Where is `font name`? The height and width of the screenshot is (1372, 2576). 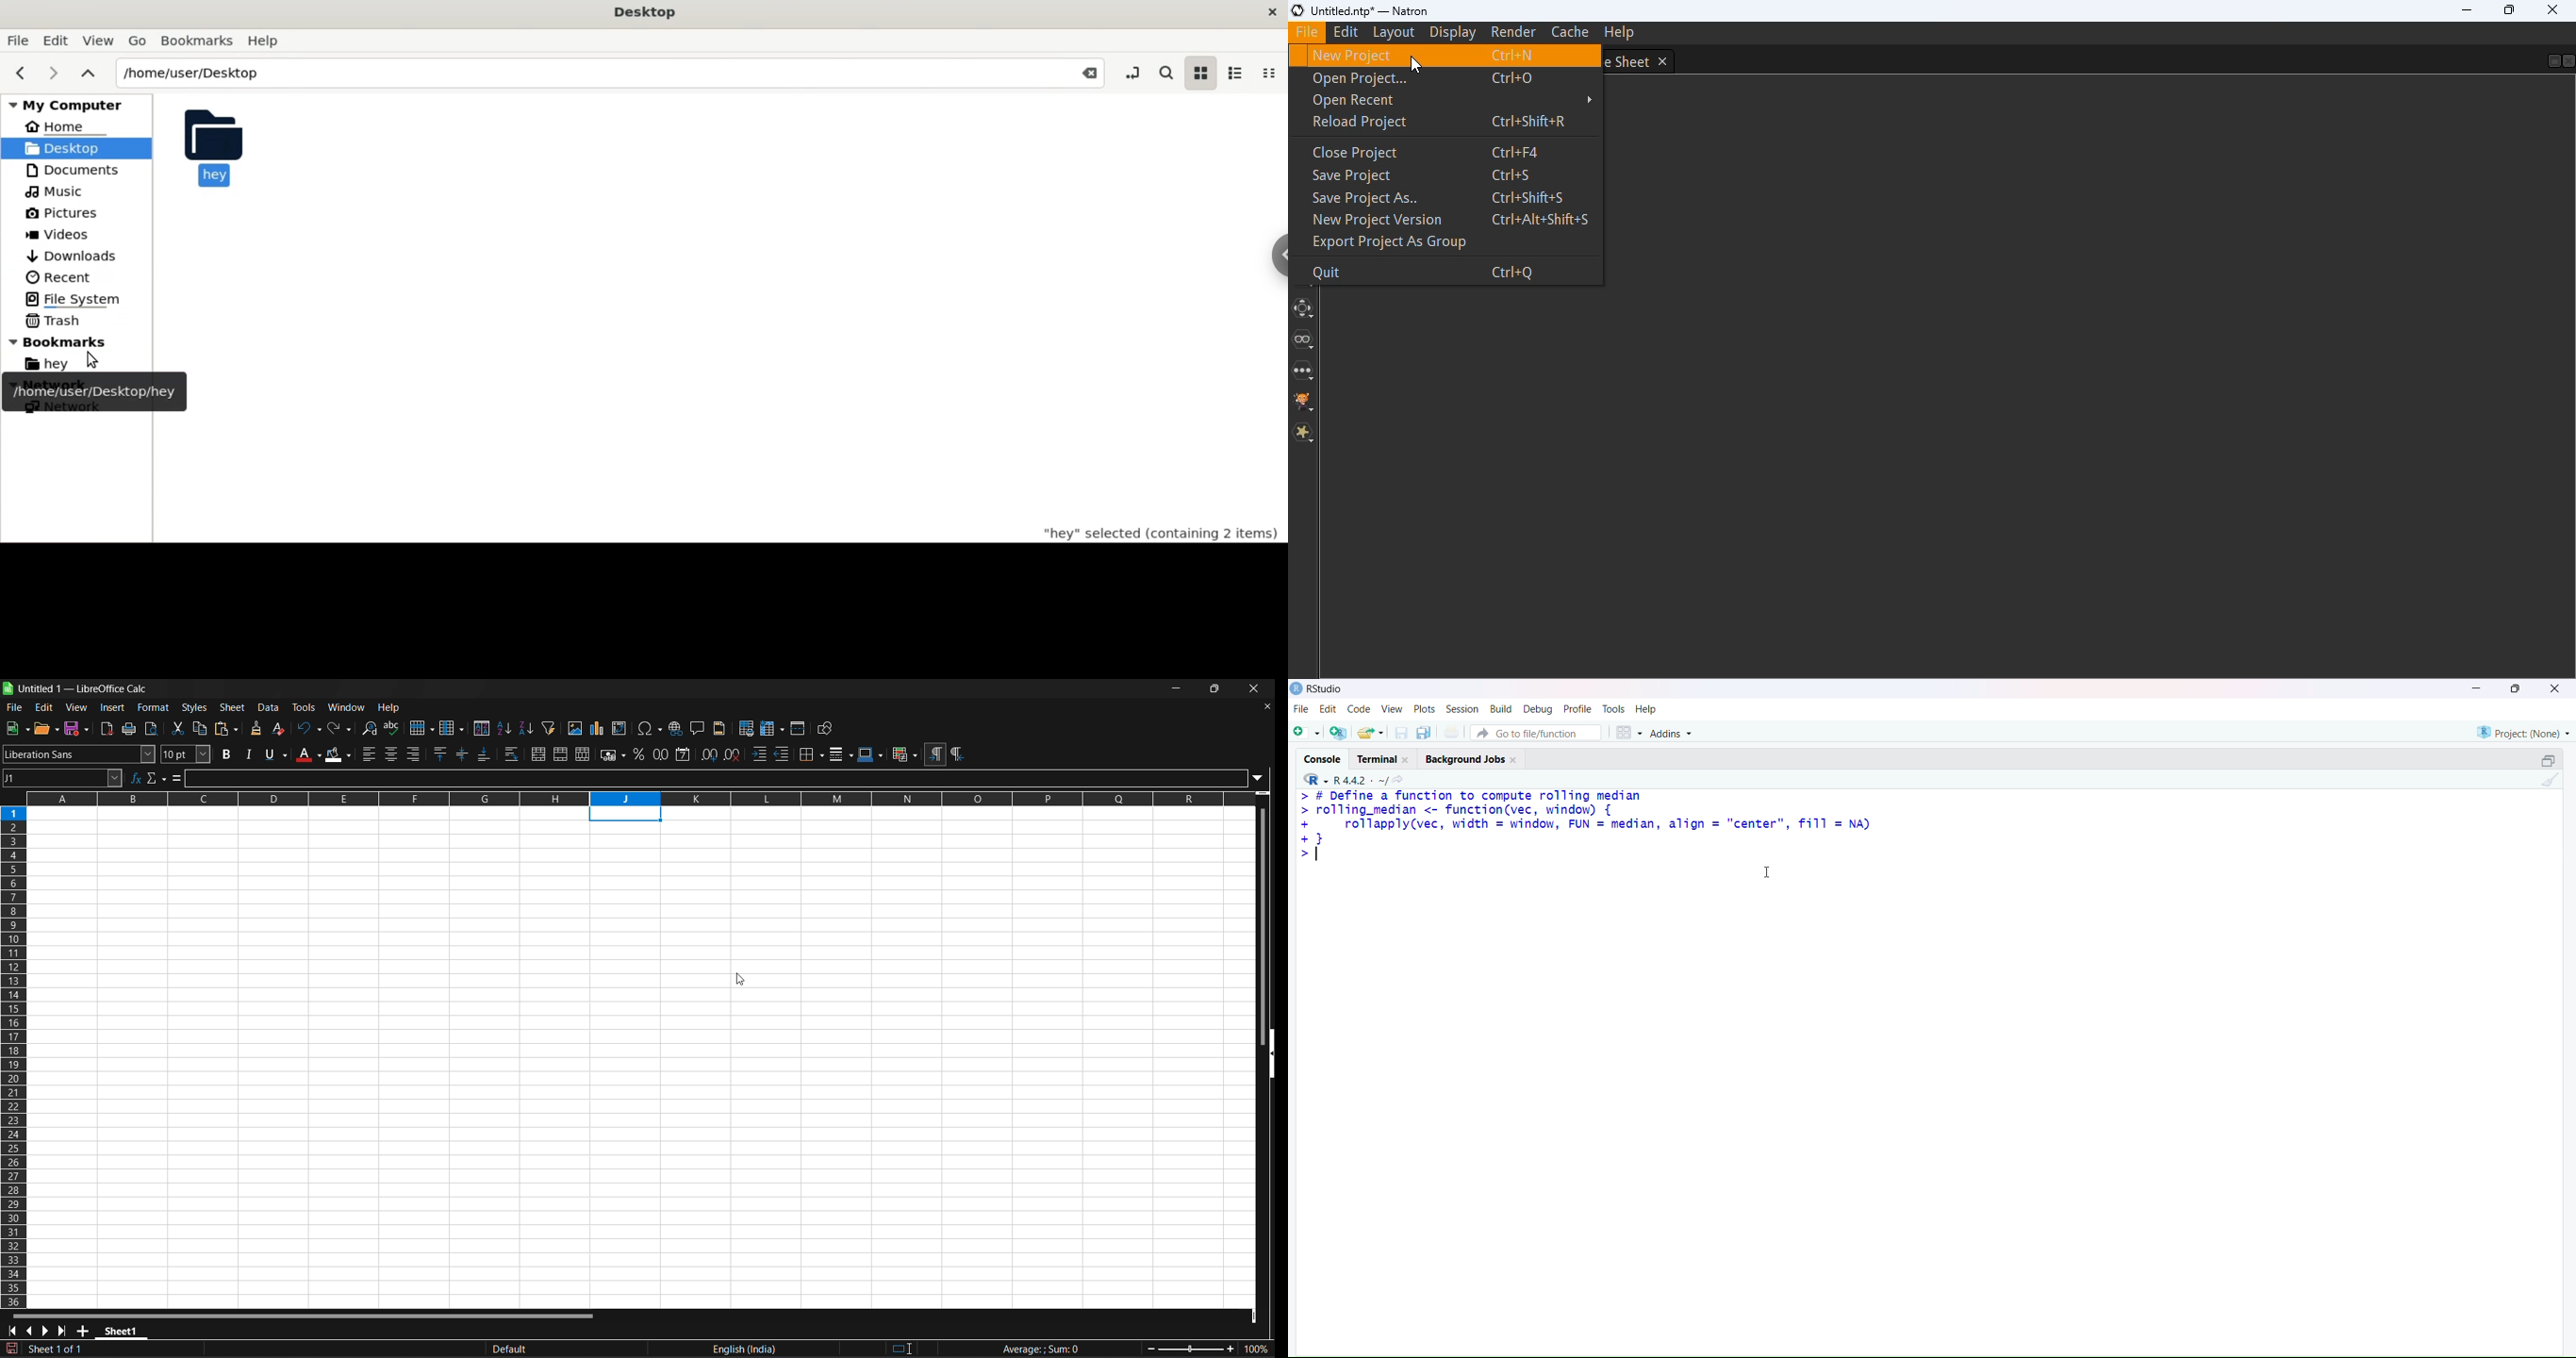 font name is located at coordinates (78, 754).